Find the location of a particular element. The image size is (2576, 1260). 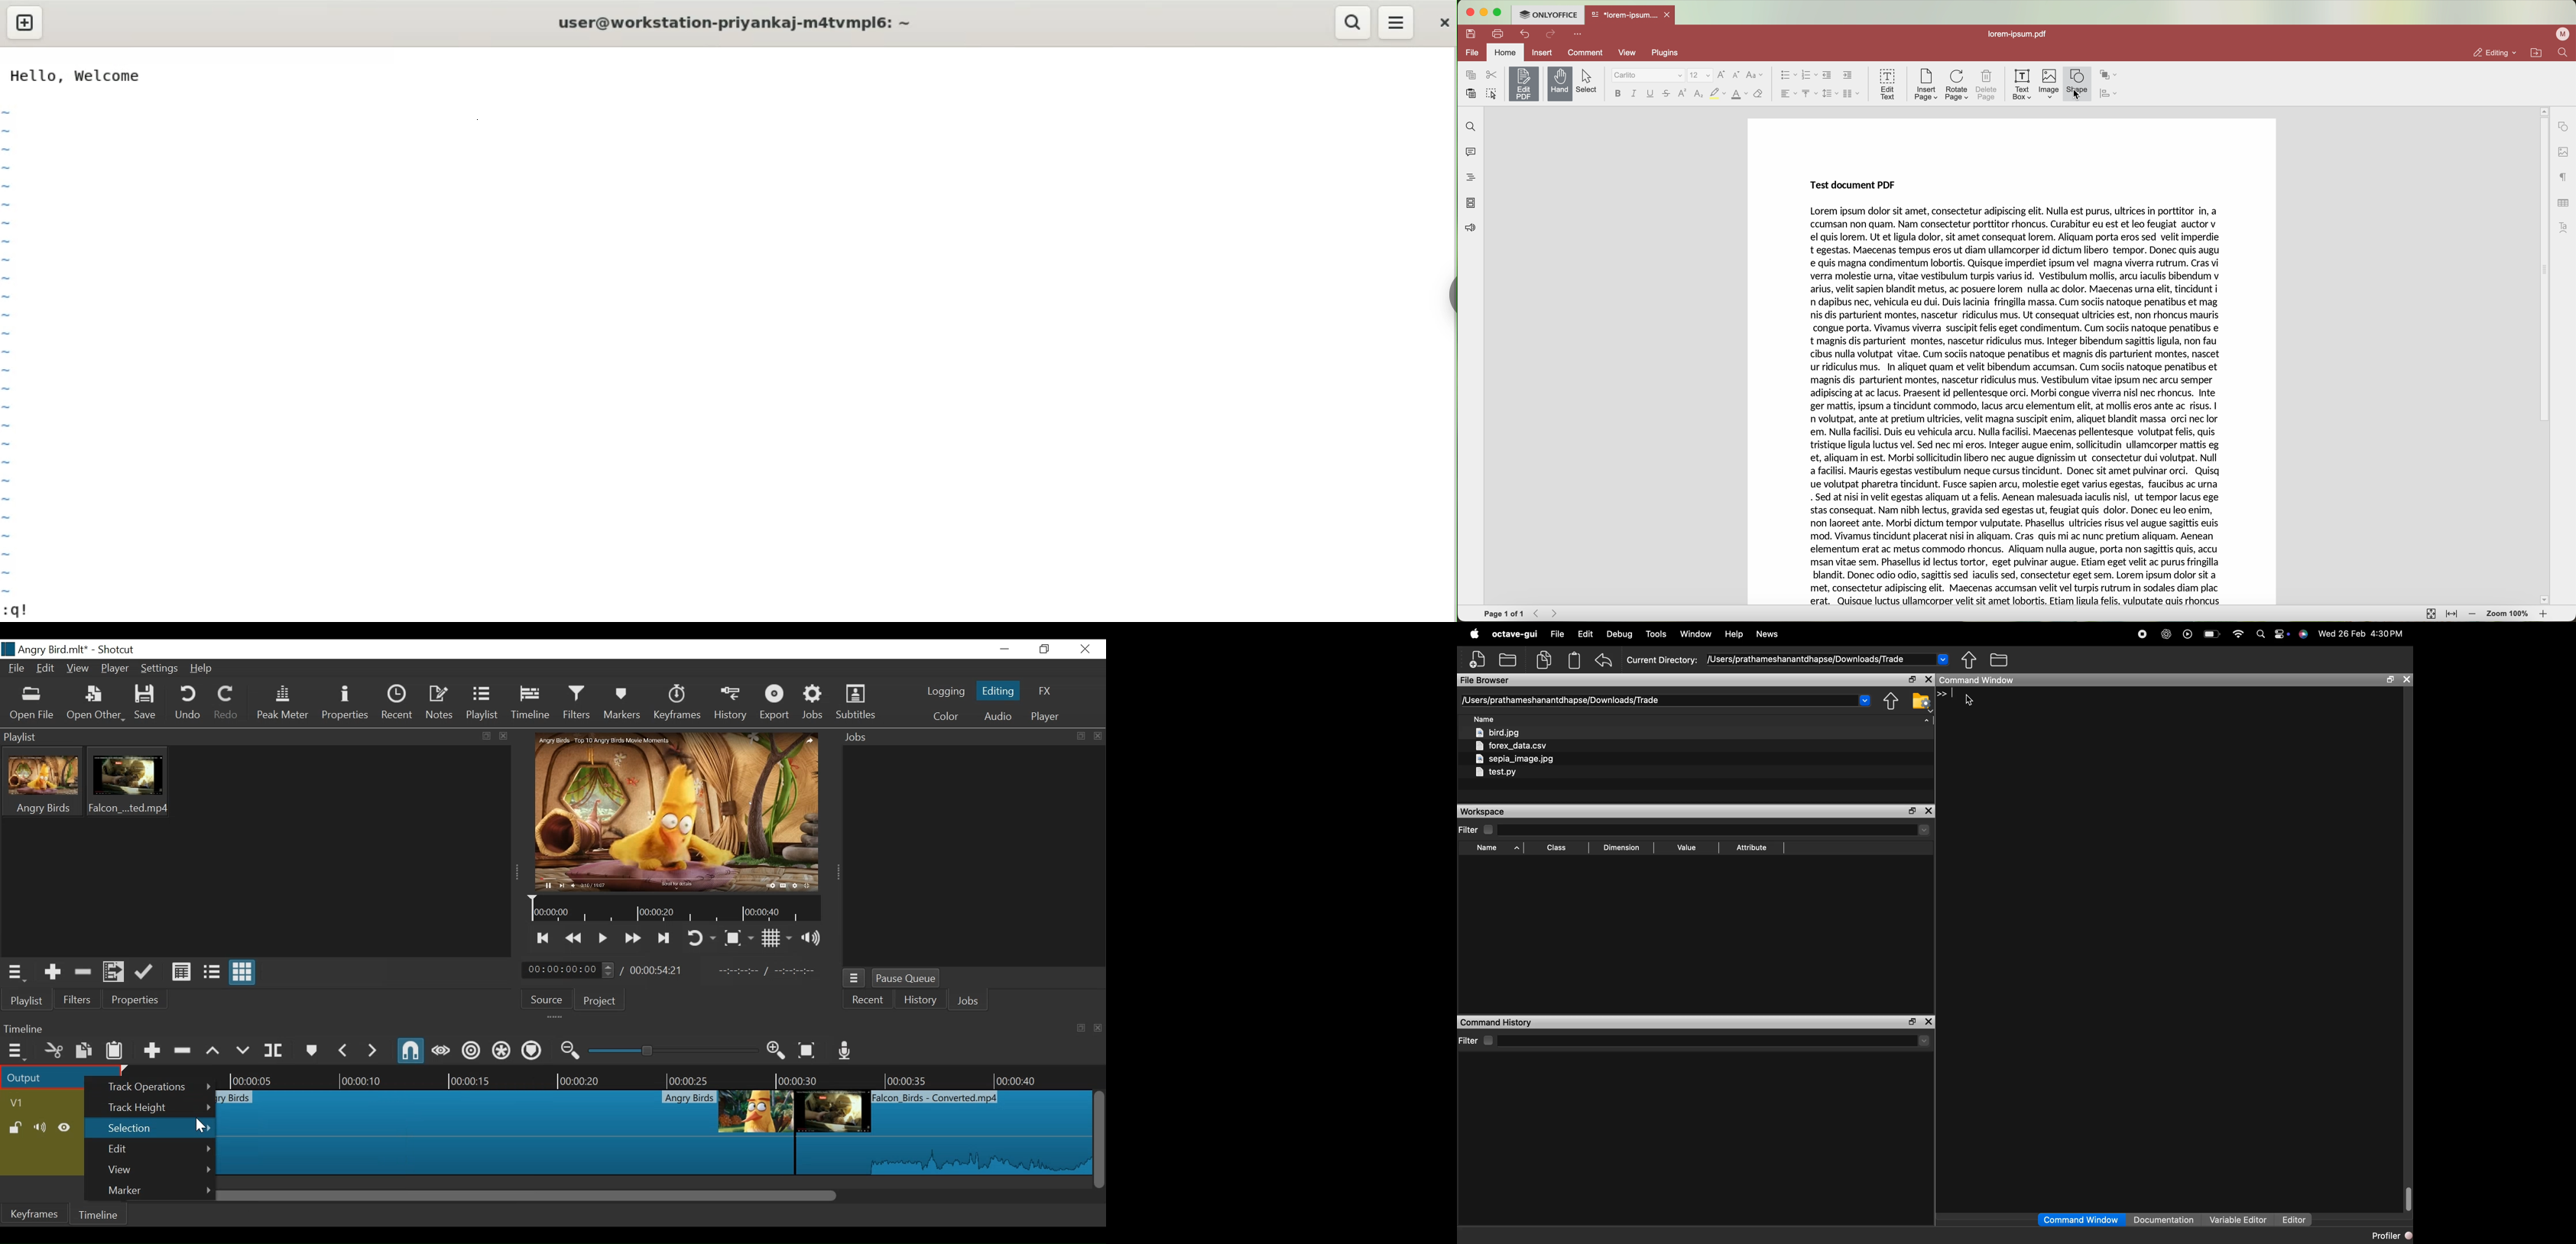

hello, welcome is located at coordinates (75, 75).